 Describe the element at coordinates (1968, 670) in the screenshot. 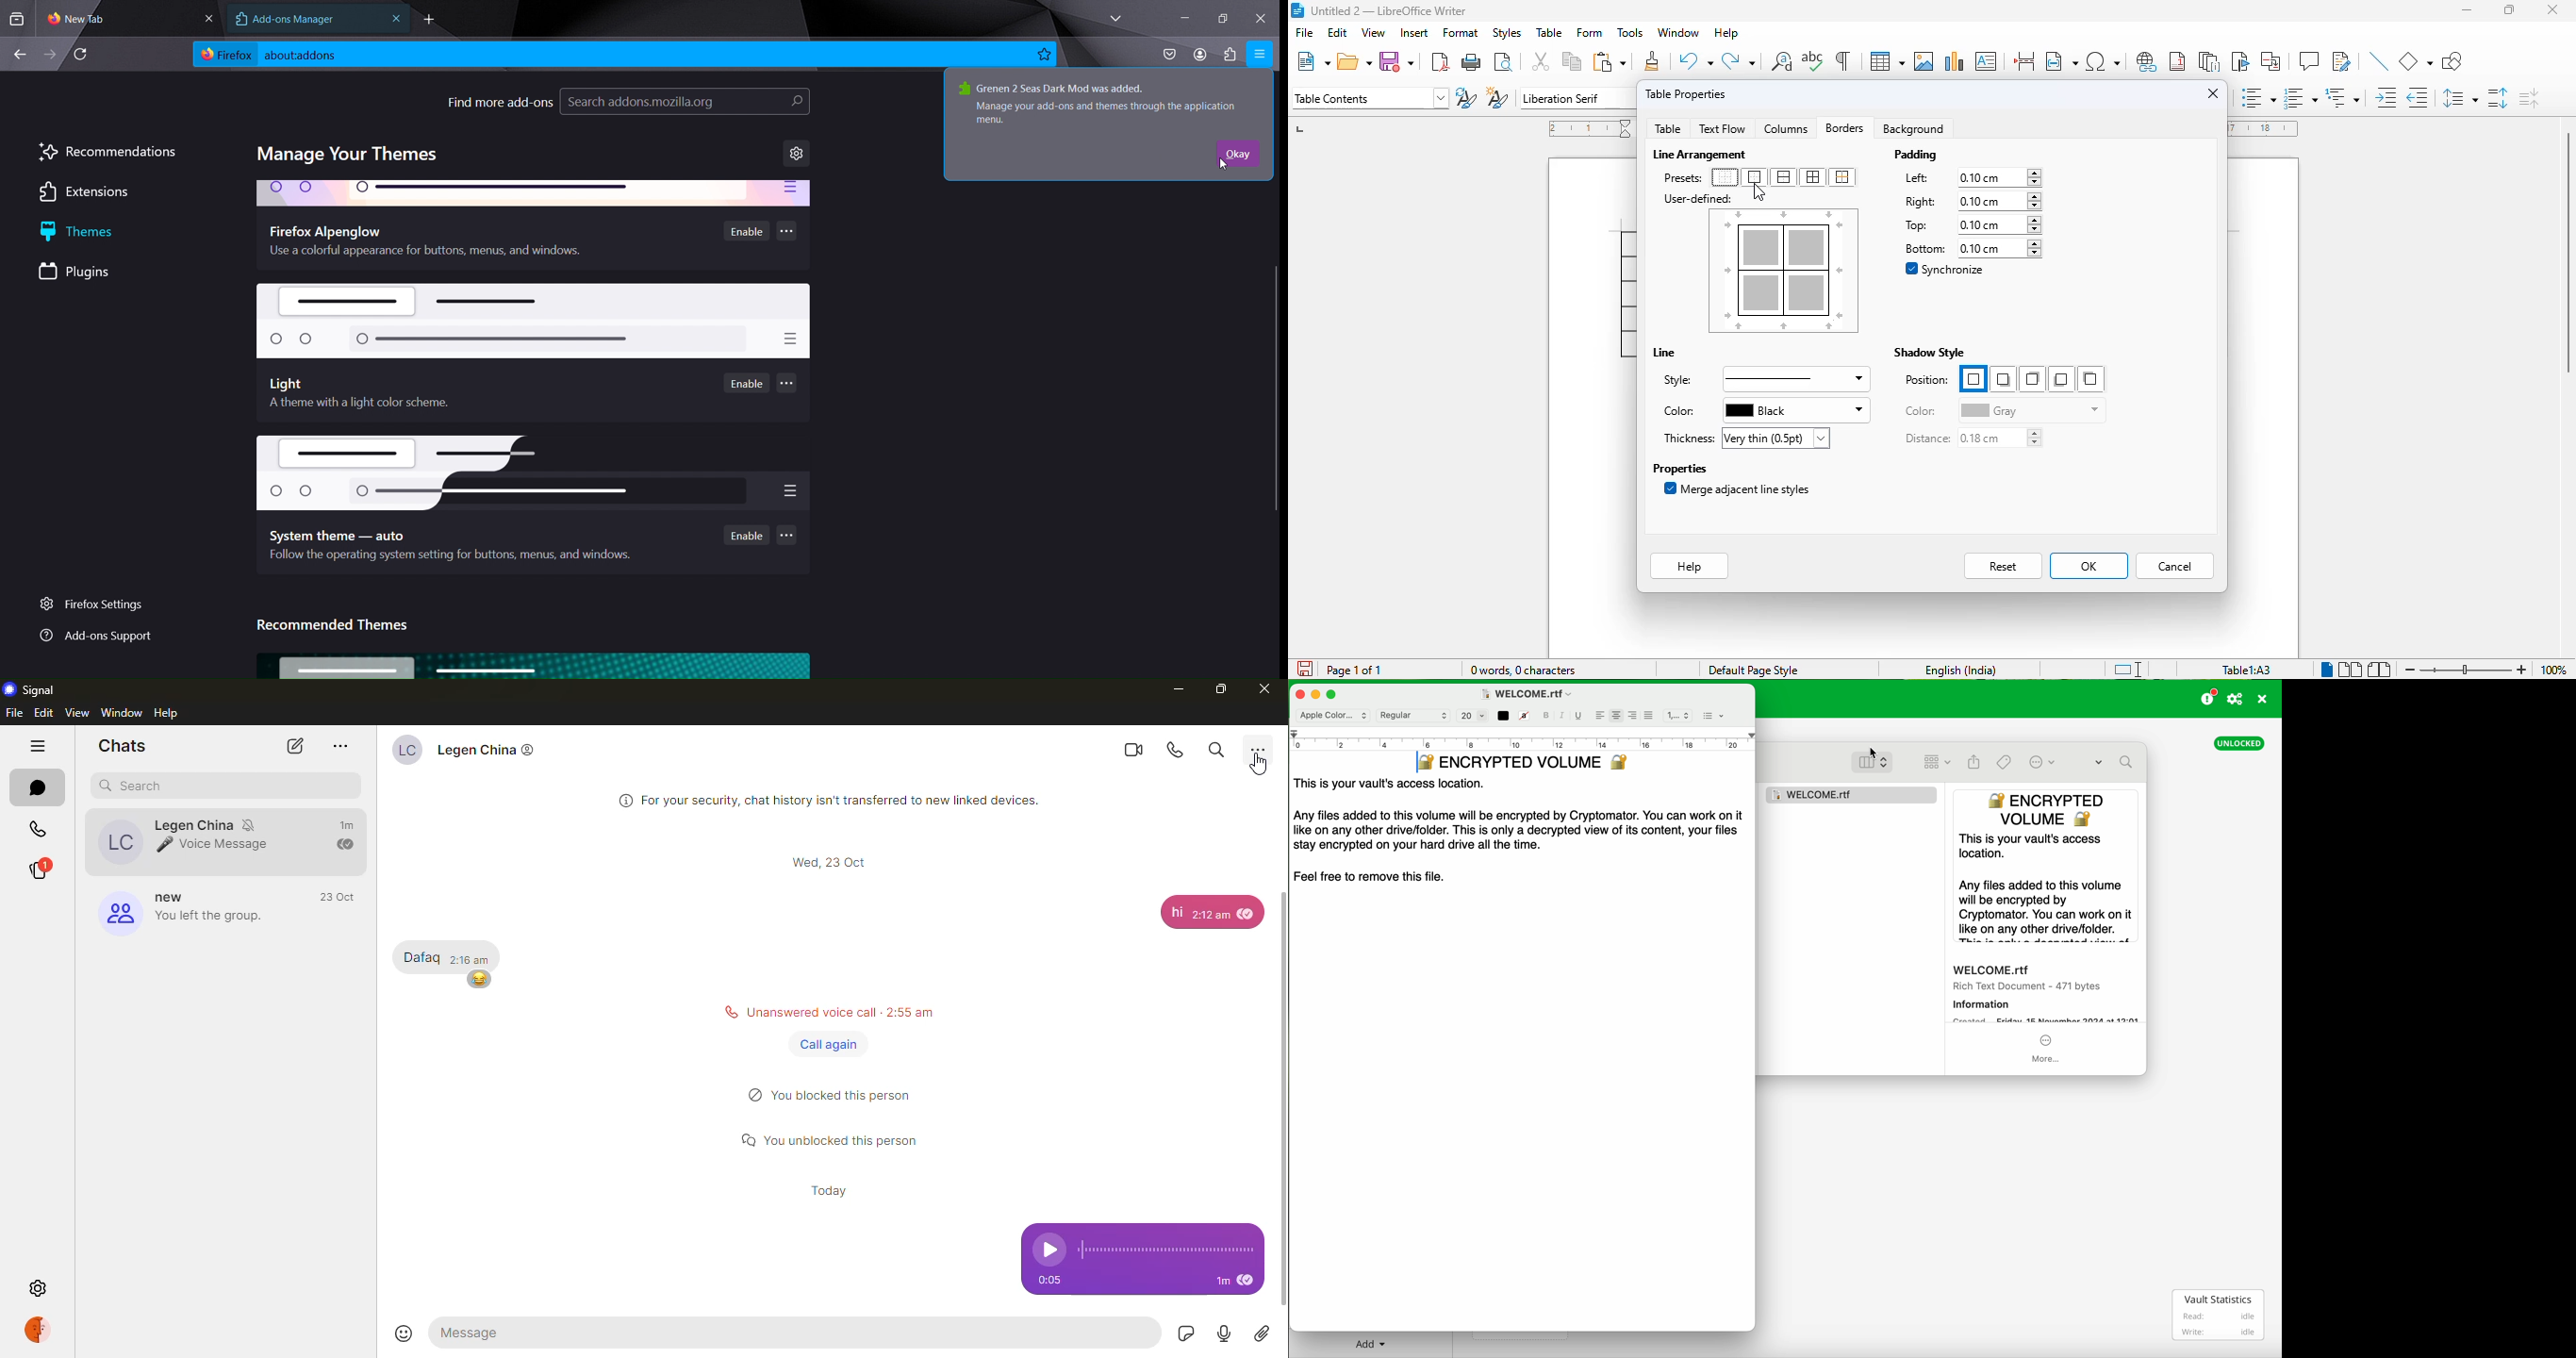

I see `English (India)` at that location.